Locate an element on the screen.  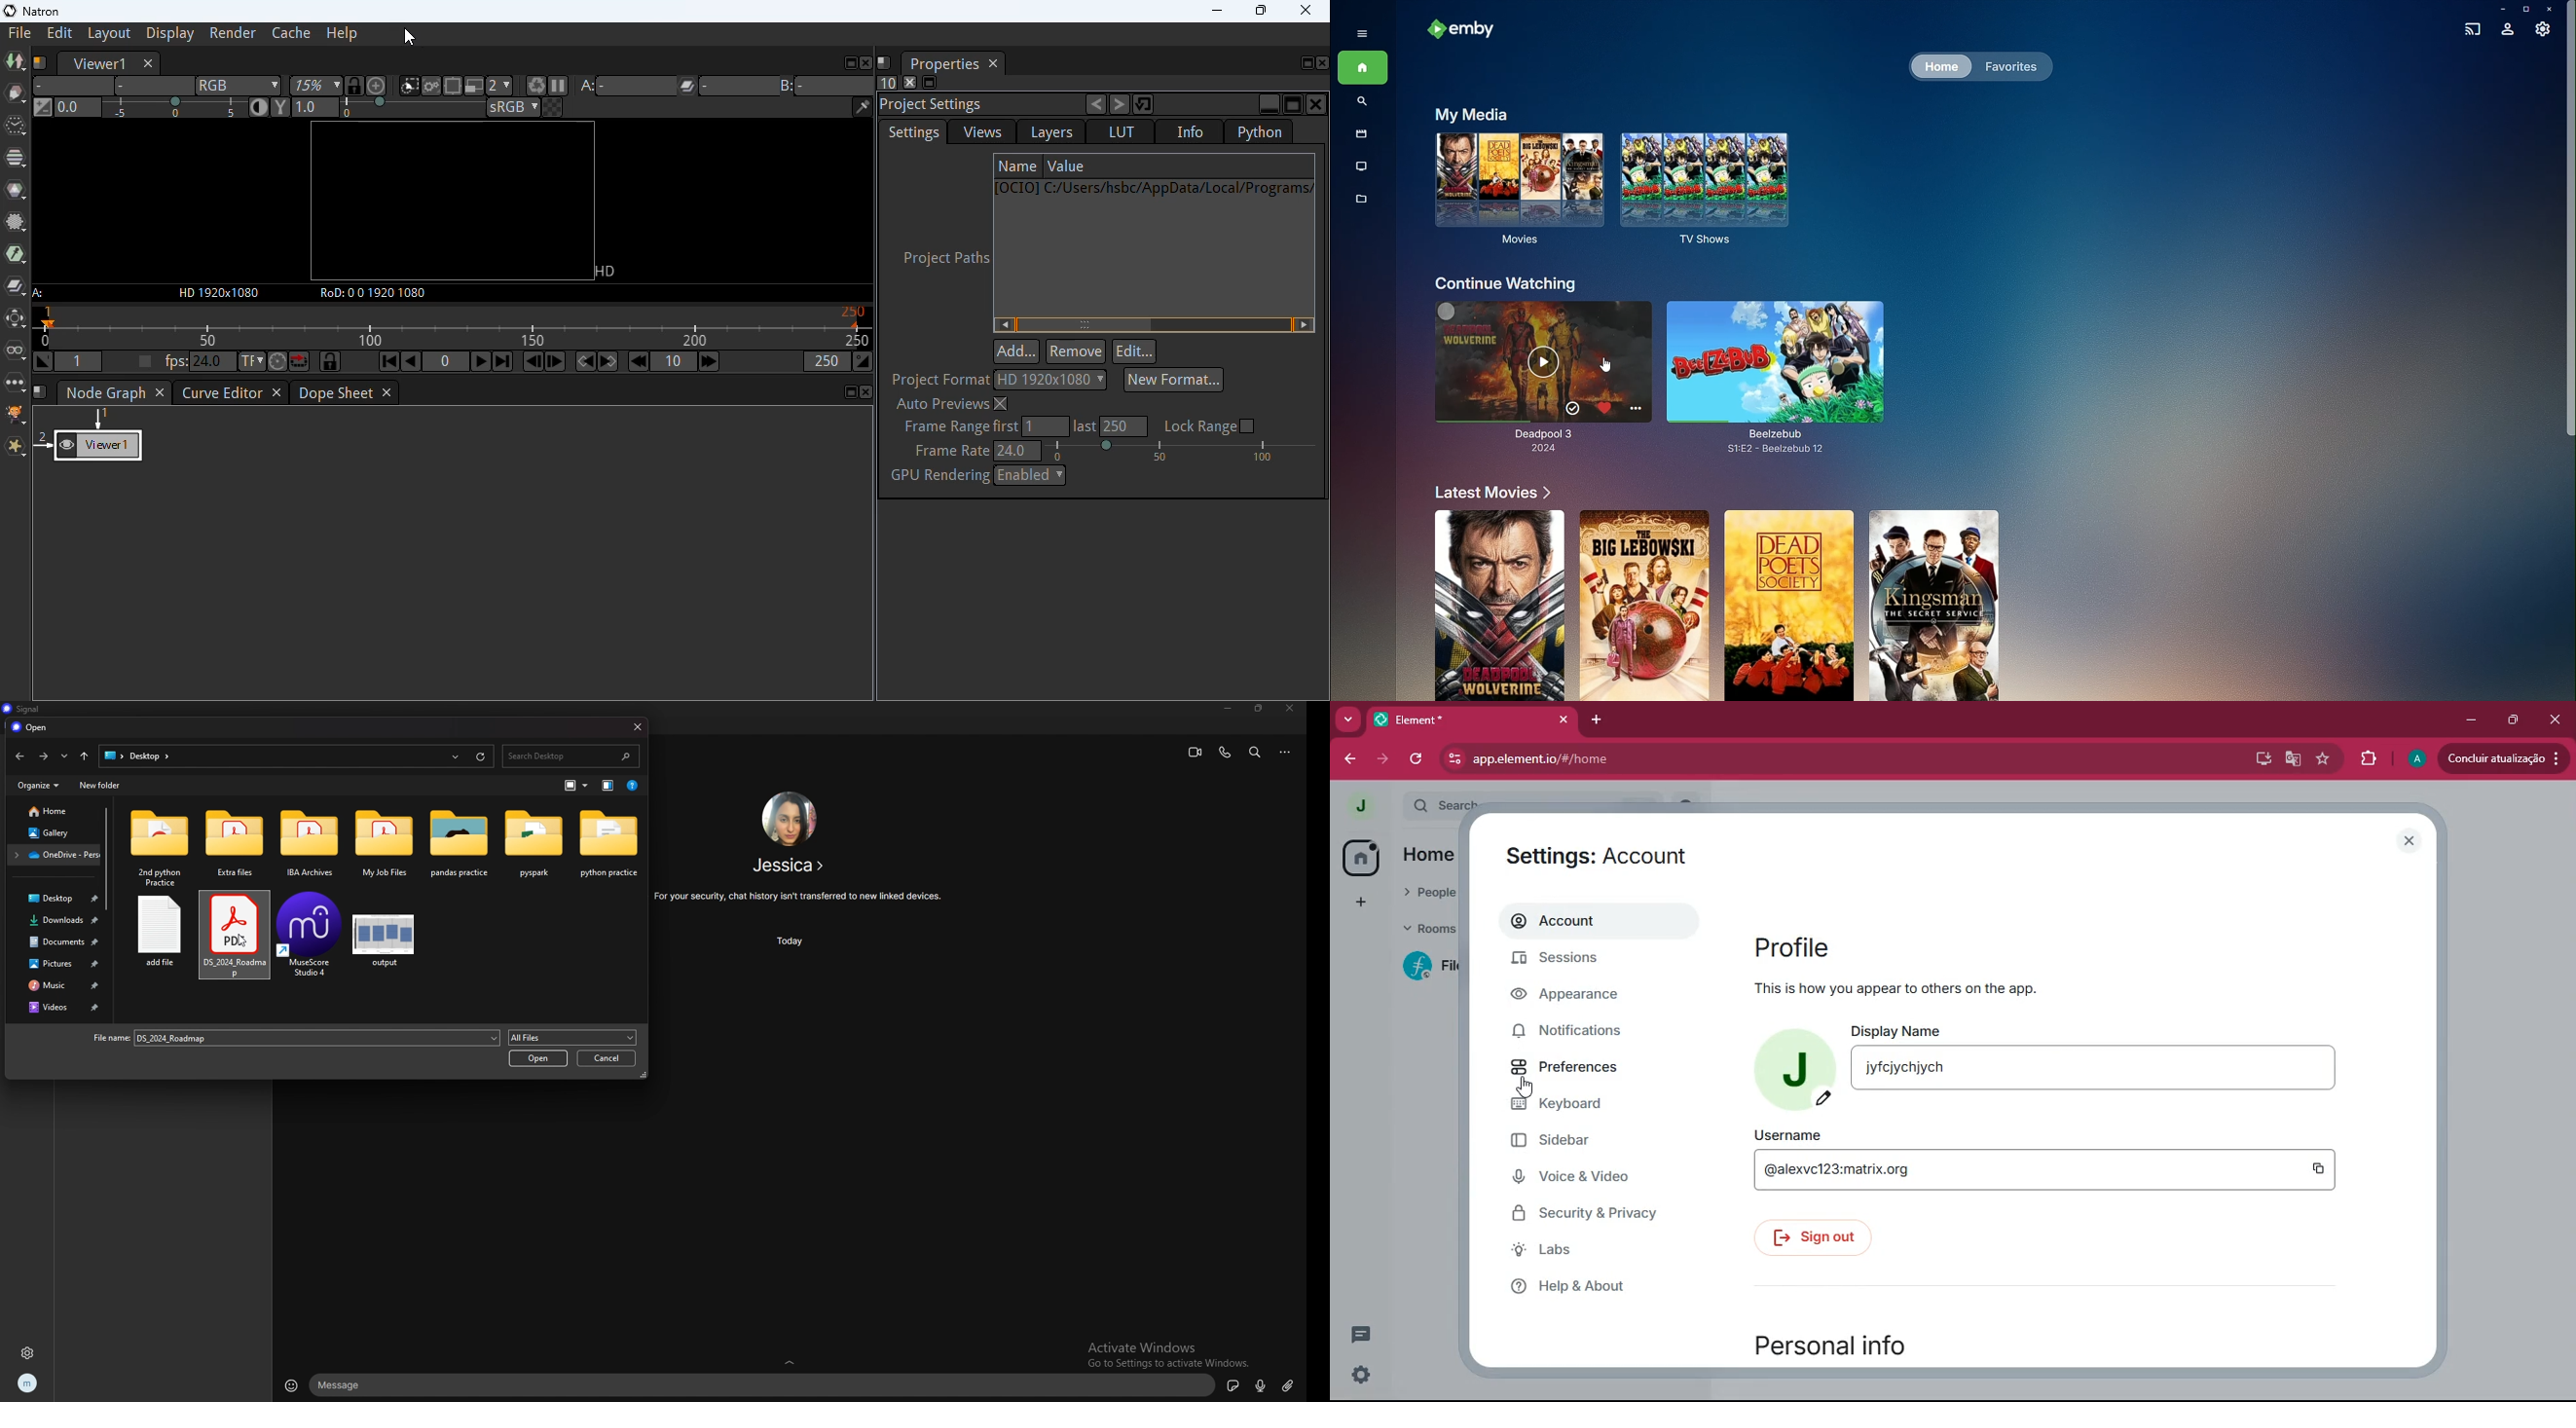
GMIC is located at coordinates (15, 414).